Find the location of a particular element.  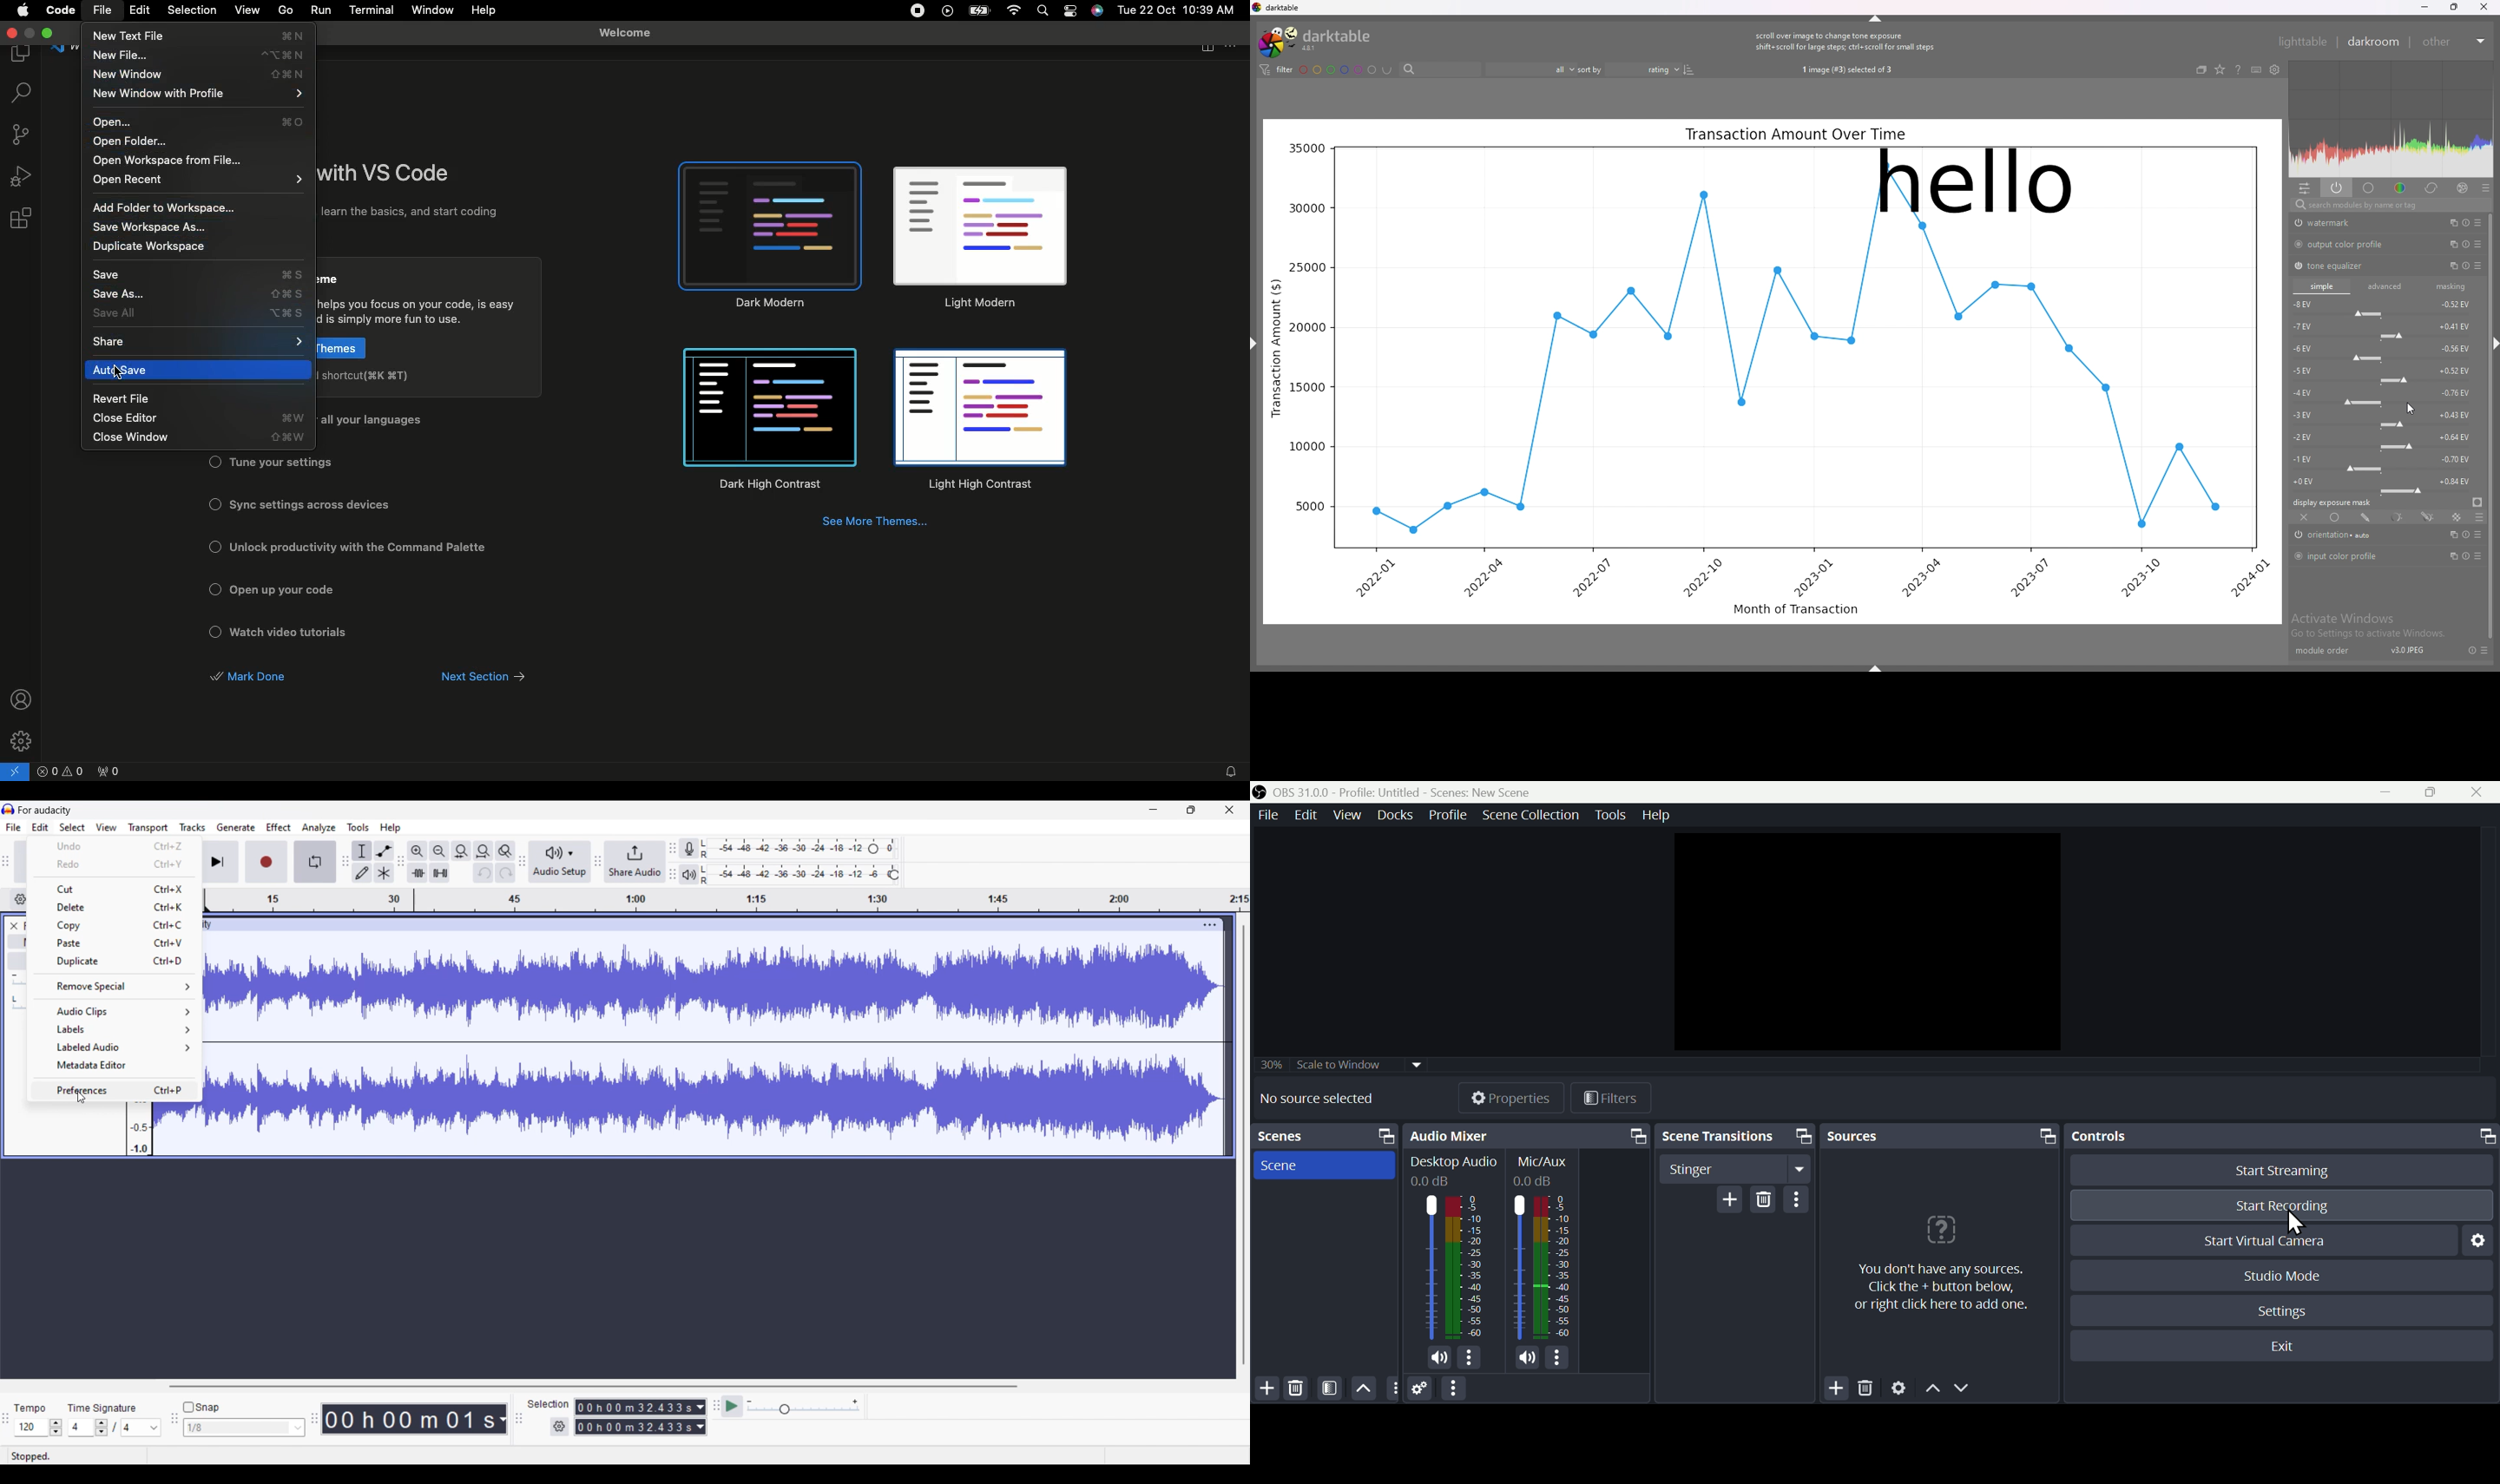

filter by images rating is located at coordinates (1530, 70).